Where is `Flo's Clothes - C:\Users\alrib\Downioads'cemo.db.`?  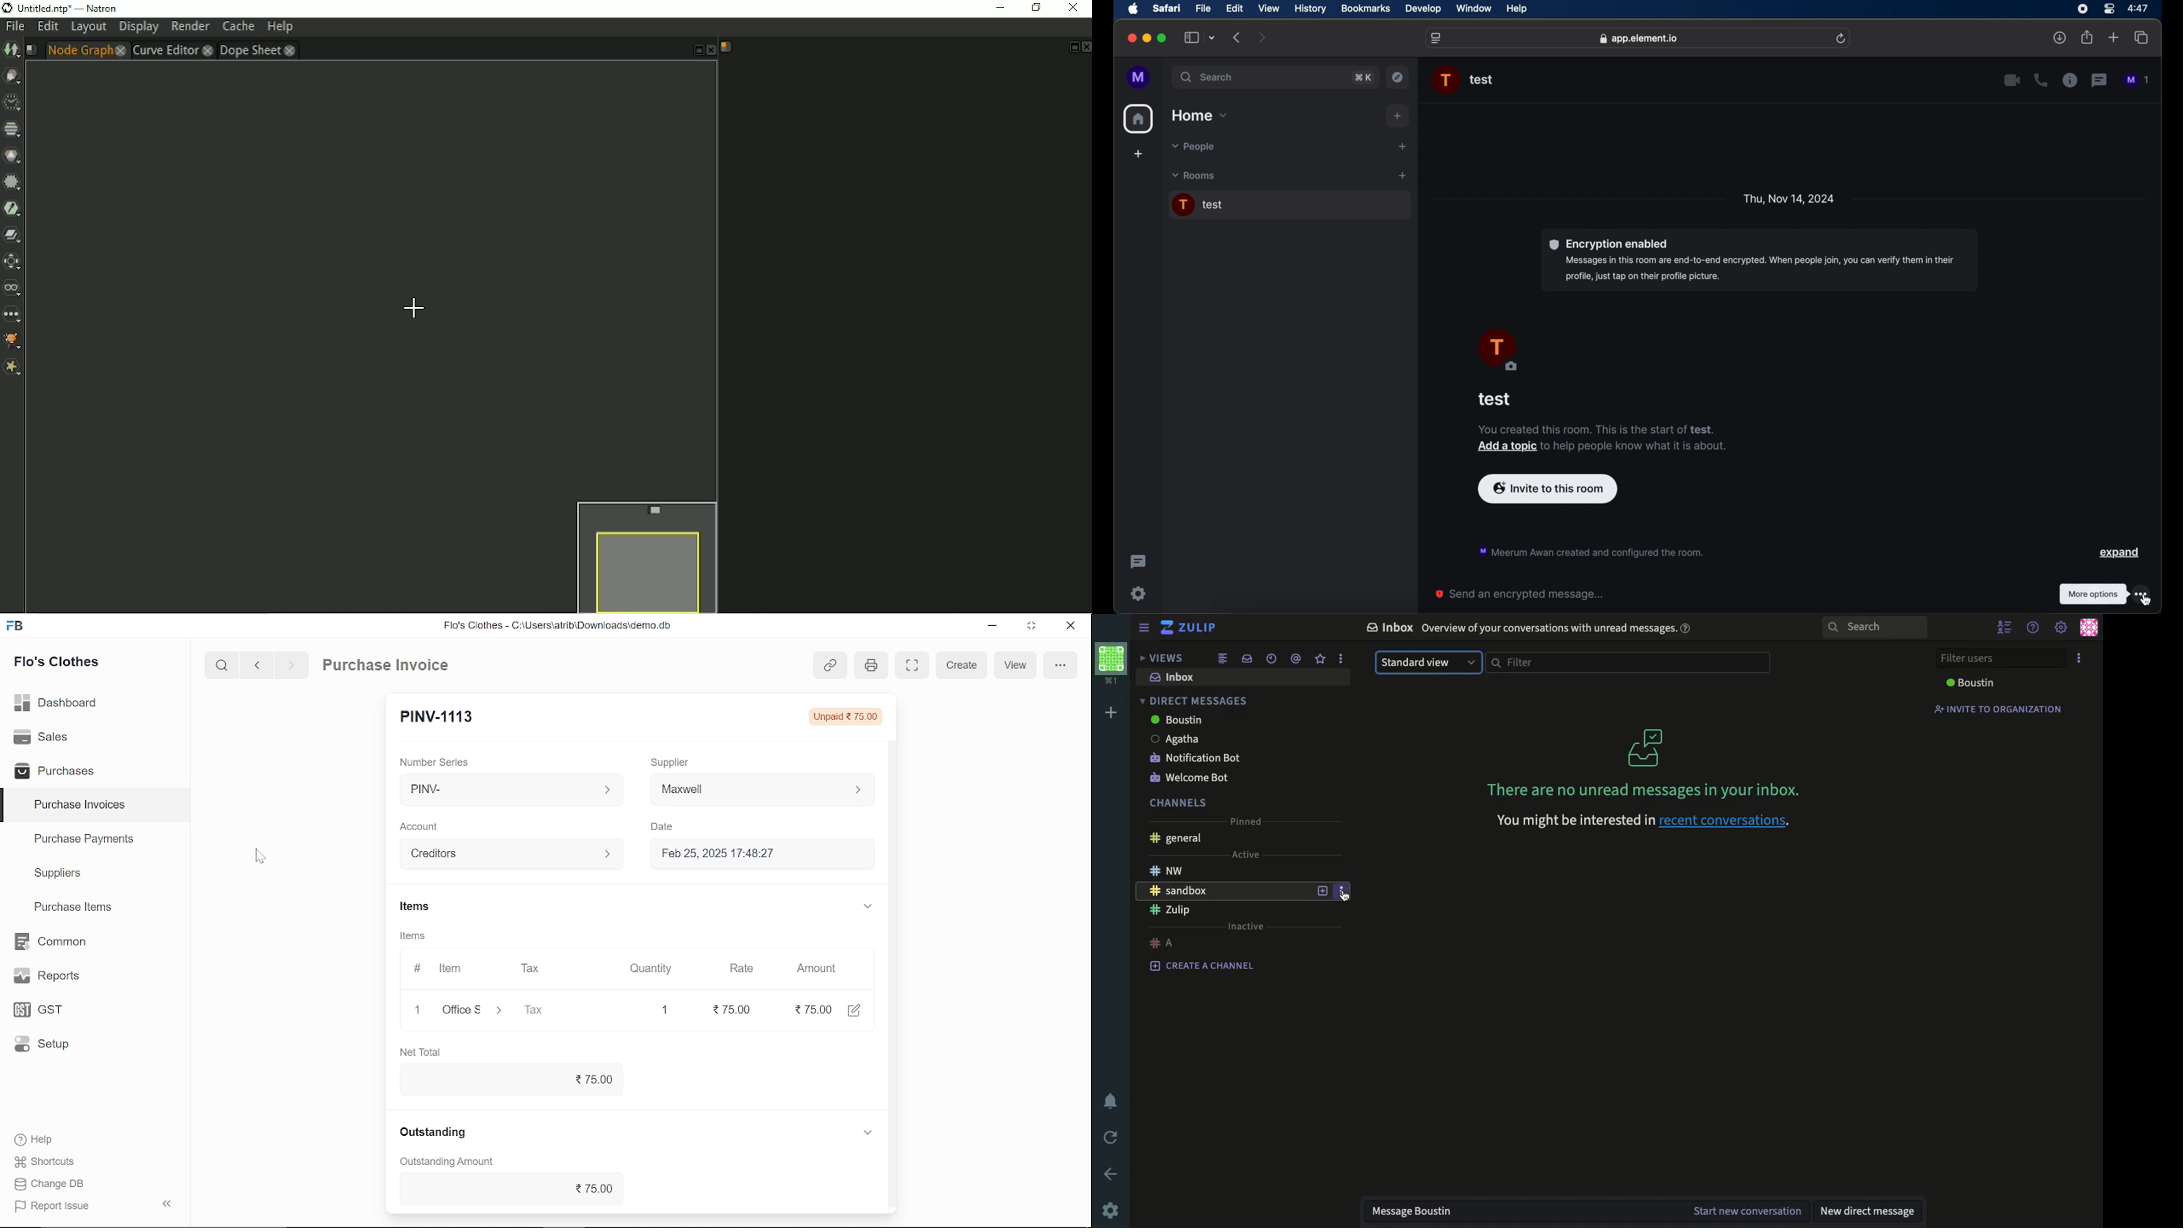 Flo's Clothes - C:\Users\alrib\Downioads'cemo.db. is located at coordinates (557, 628).